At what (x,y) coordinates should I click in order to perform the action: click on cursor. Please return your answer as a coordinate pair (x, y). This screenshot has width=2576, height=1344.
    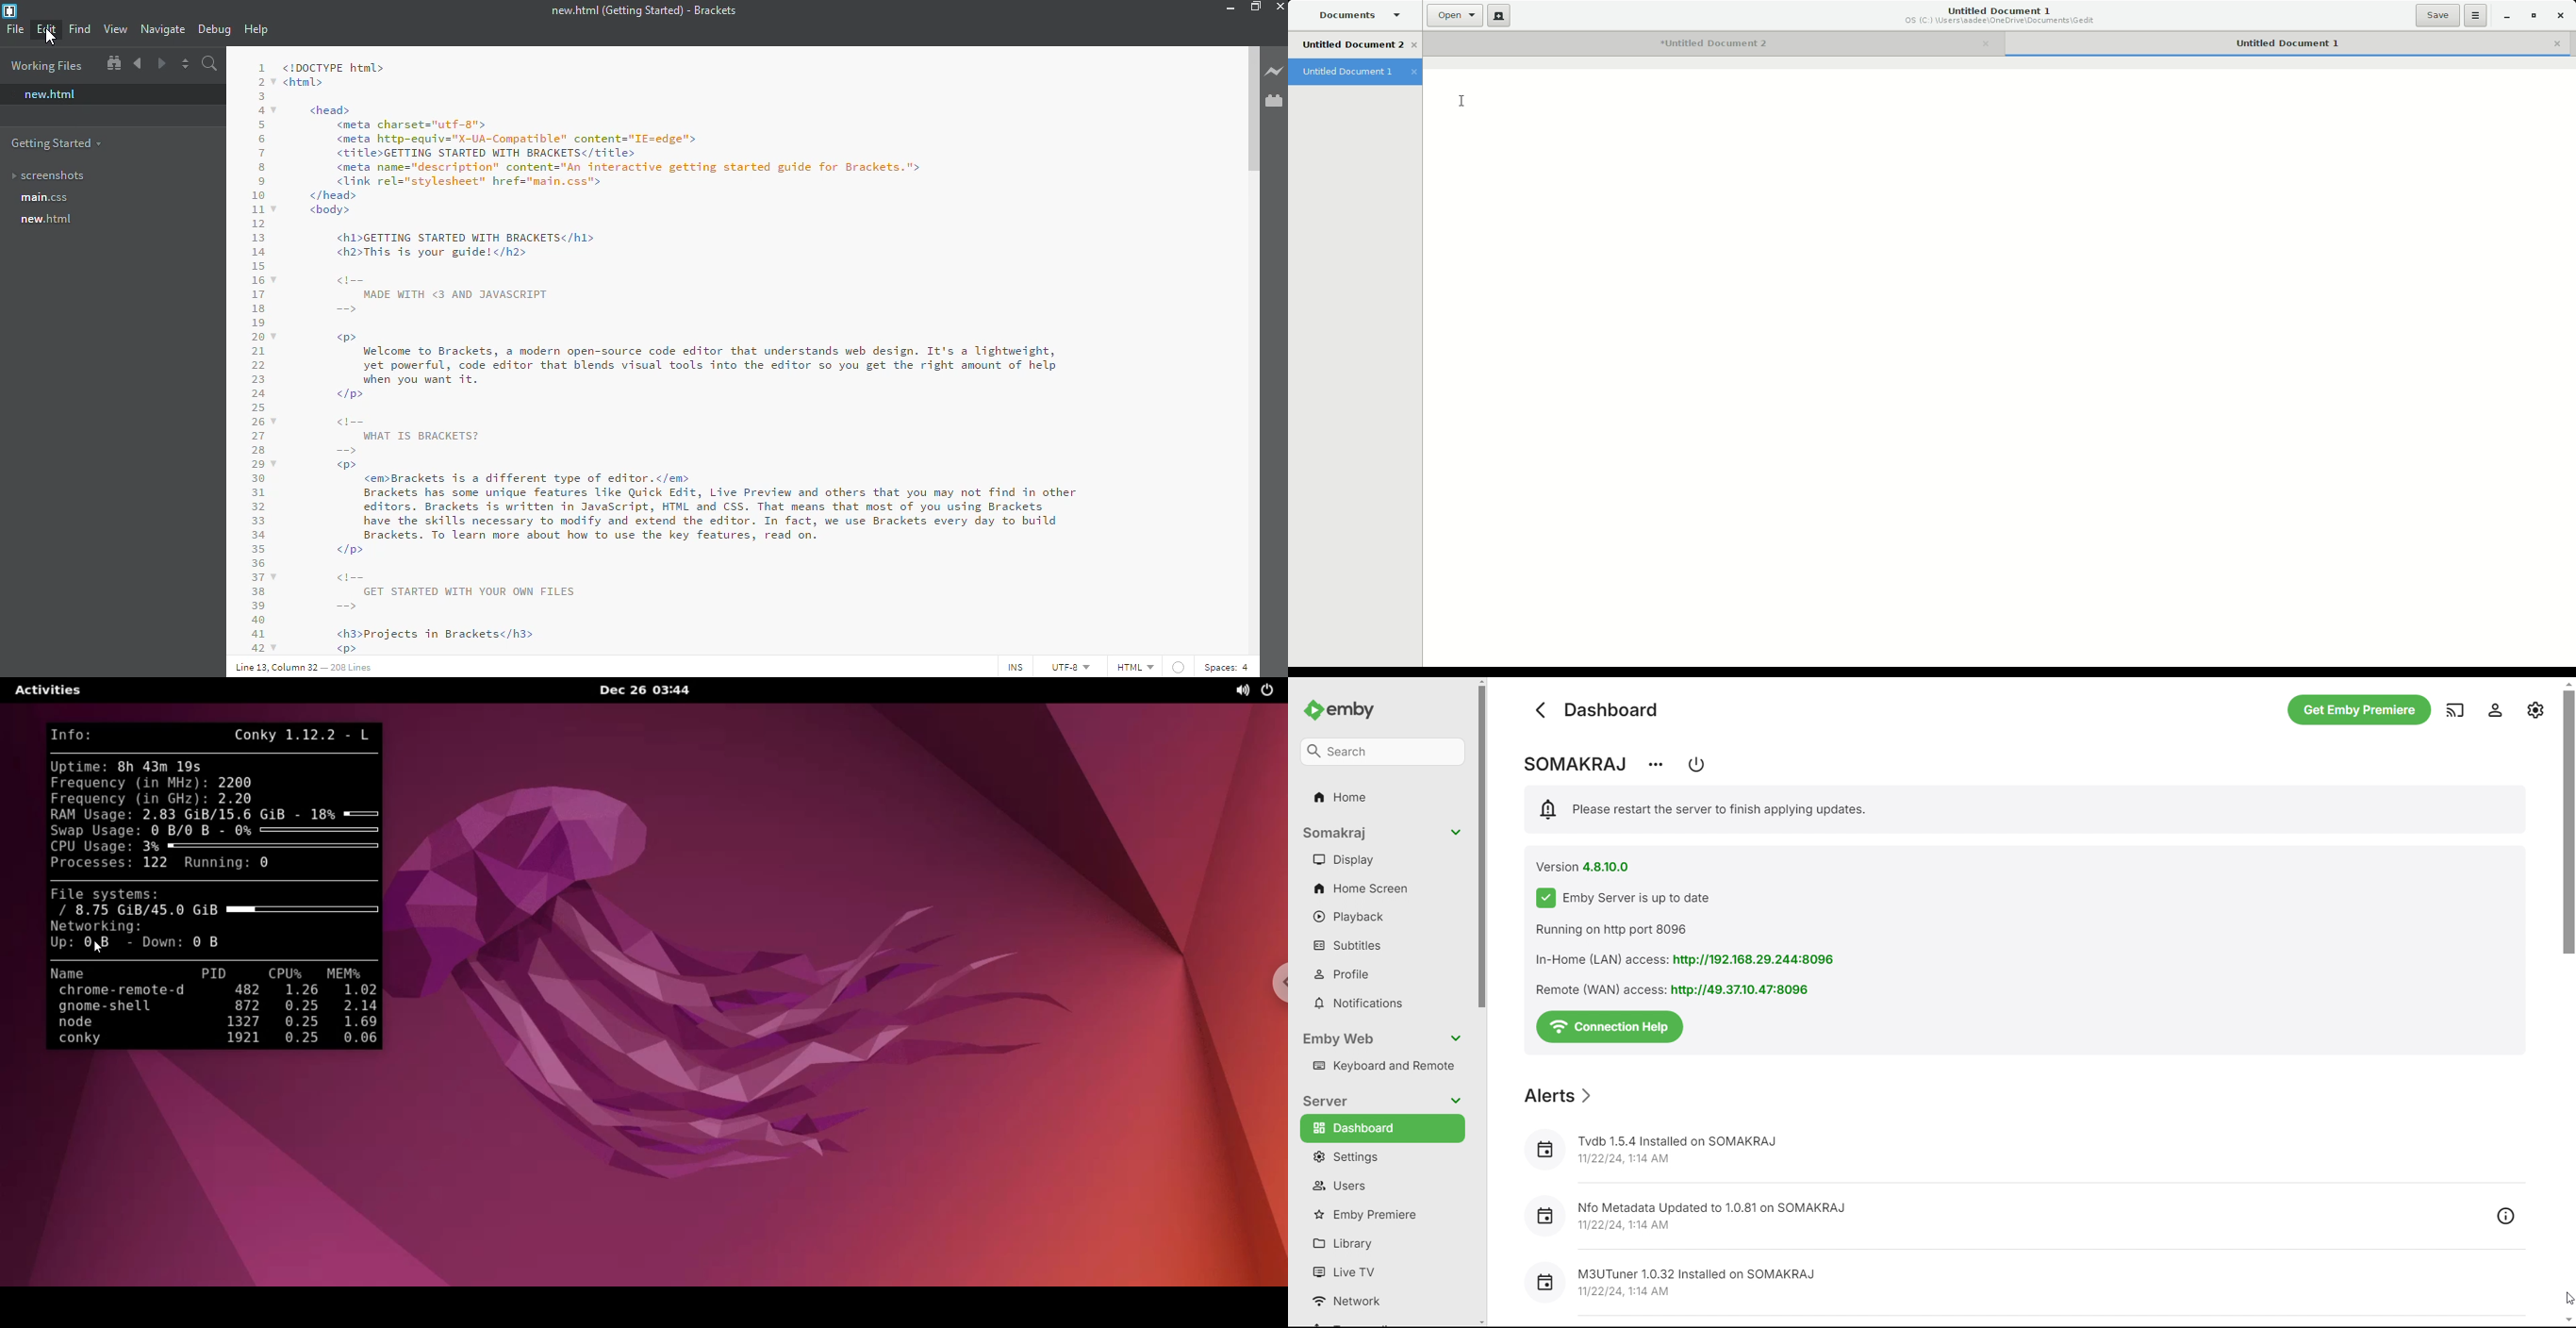
    Looking at the image, I should click on (52, 39).